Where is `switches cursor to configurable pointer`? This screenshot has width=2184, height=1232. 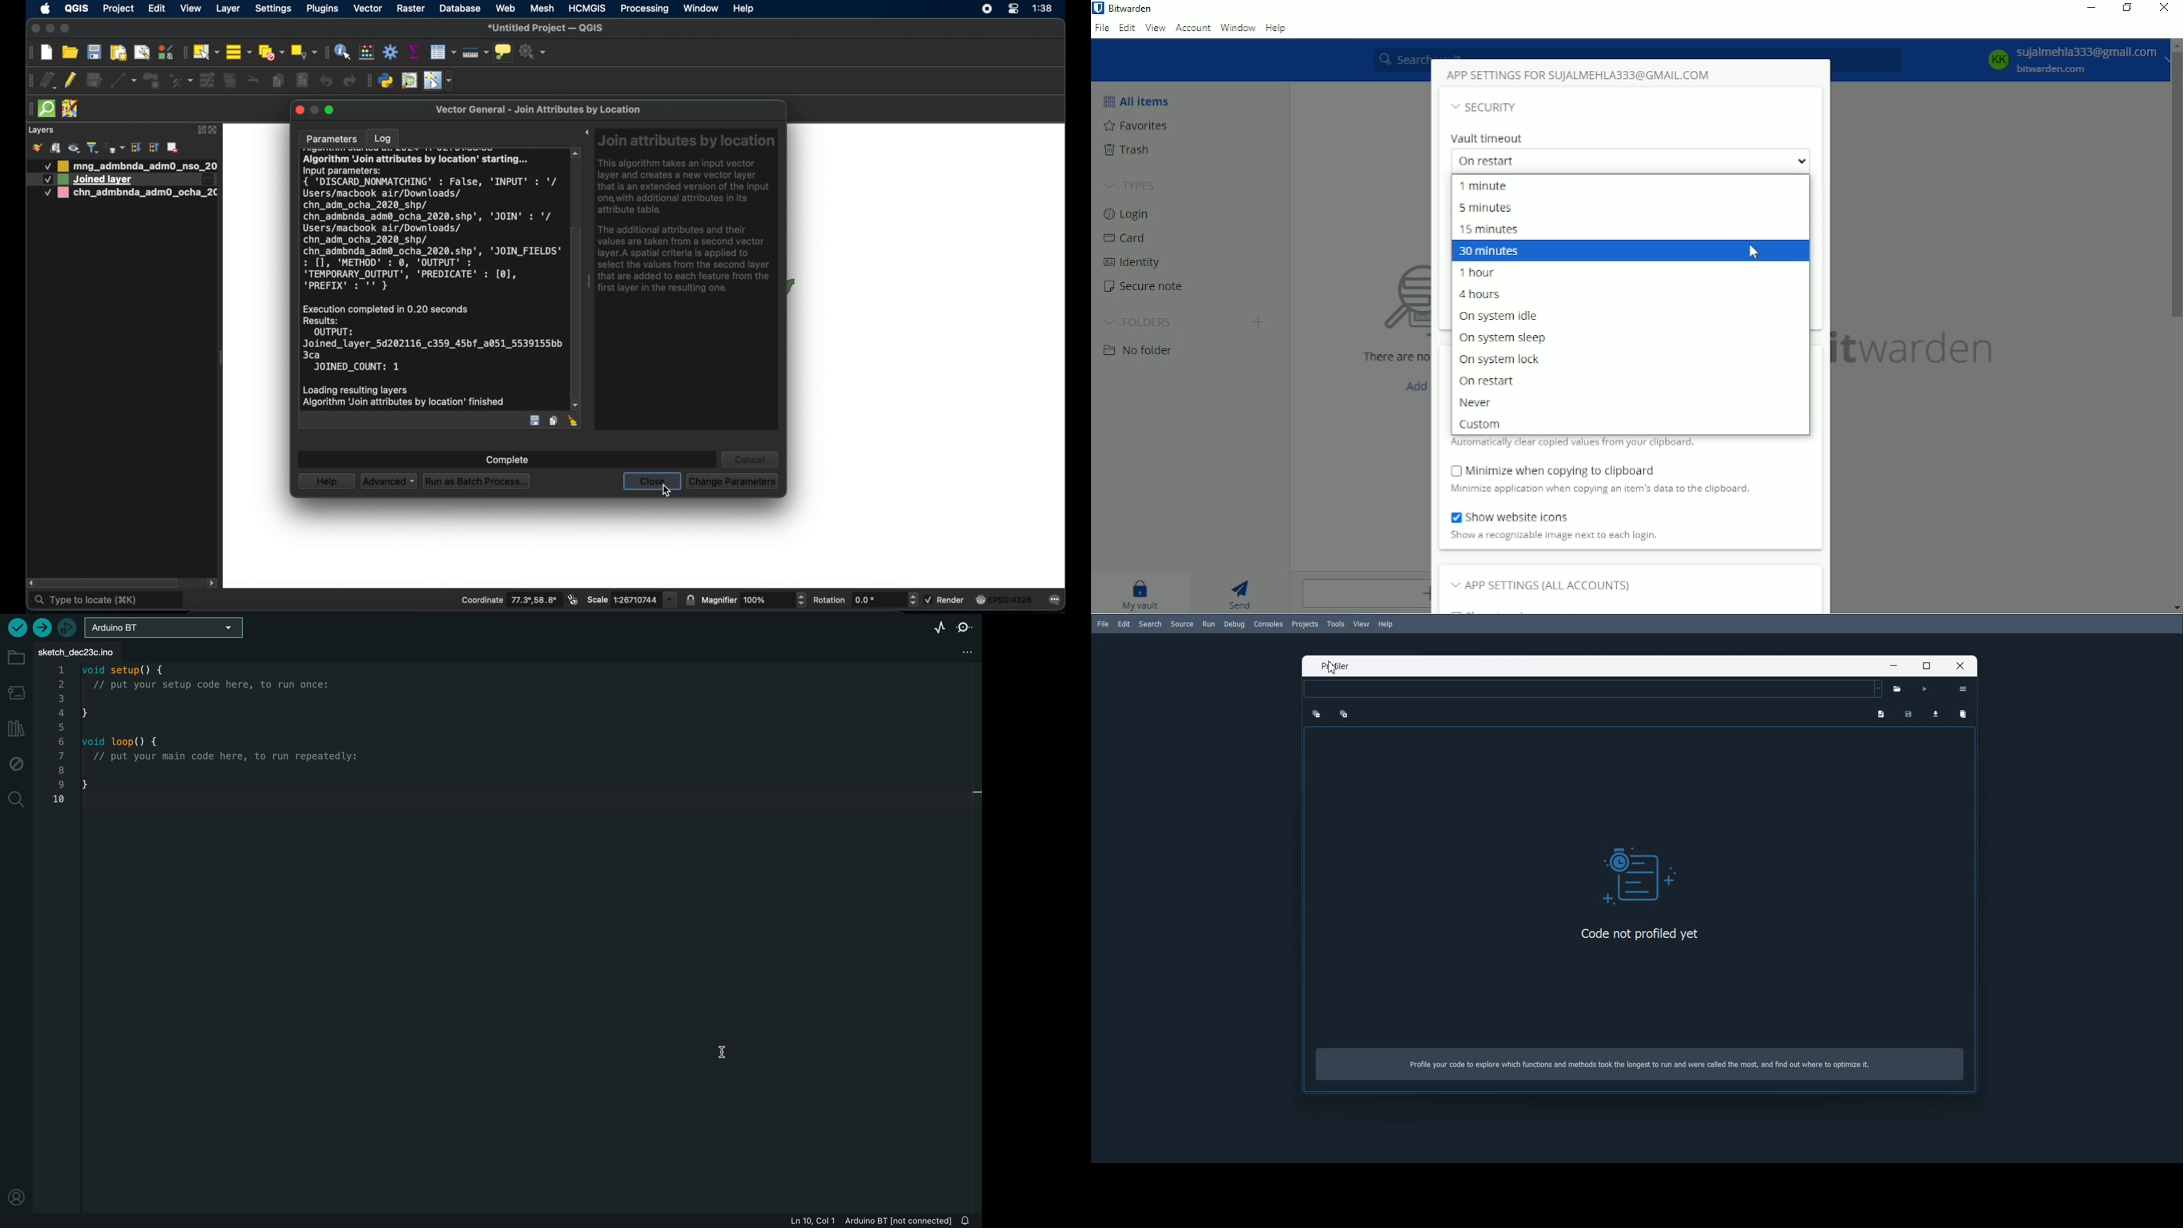
switches cursor to configurable pointer is located at coordinates (440, 81).